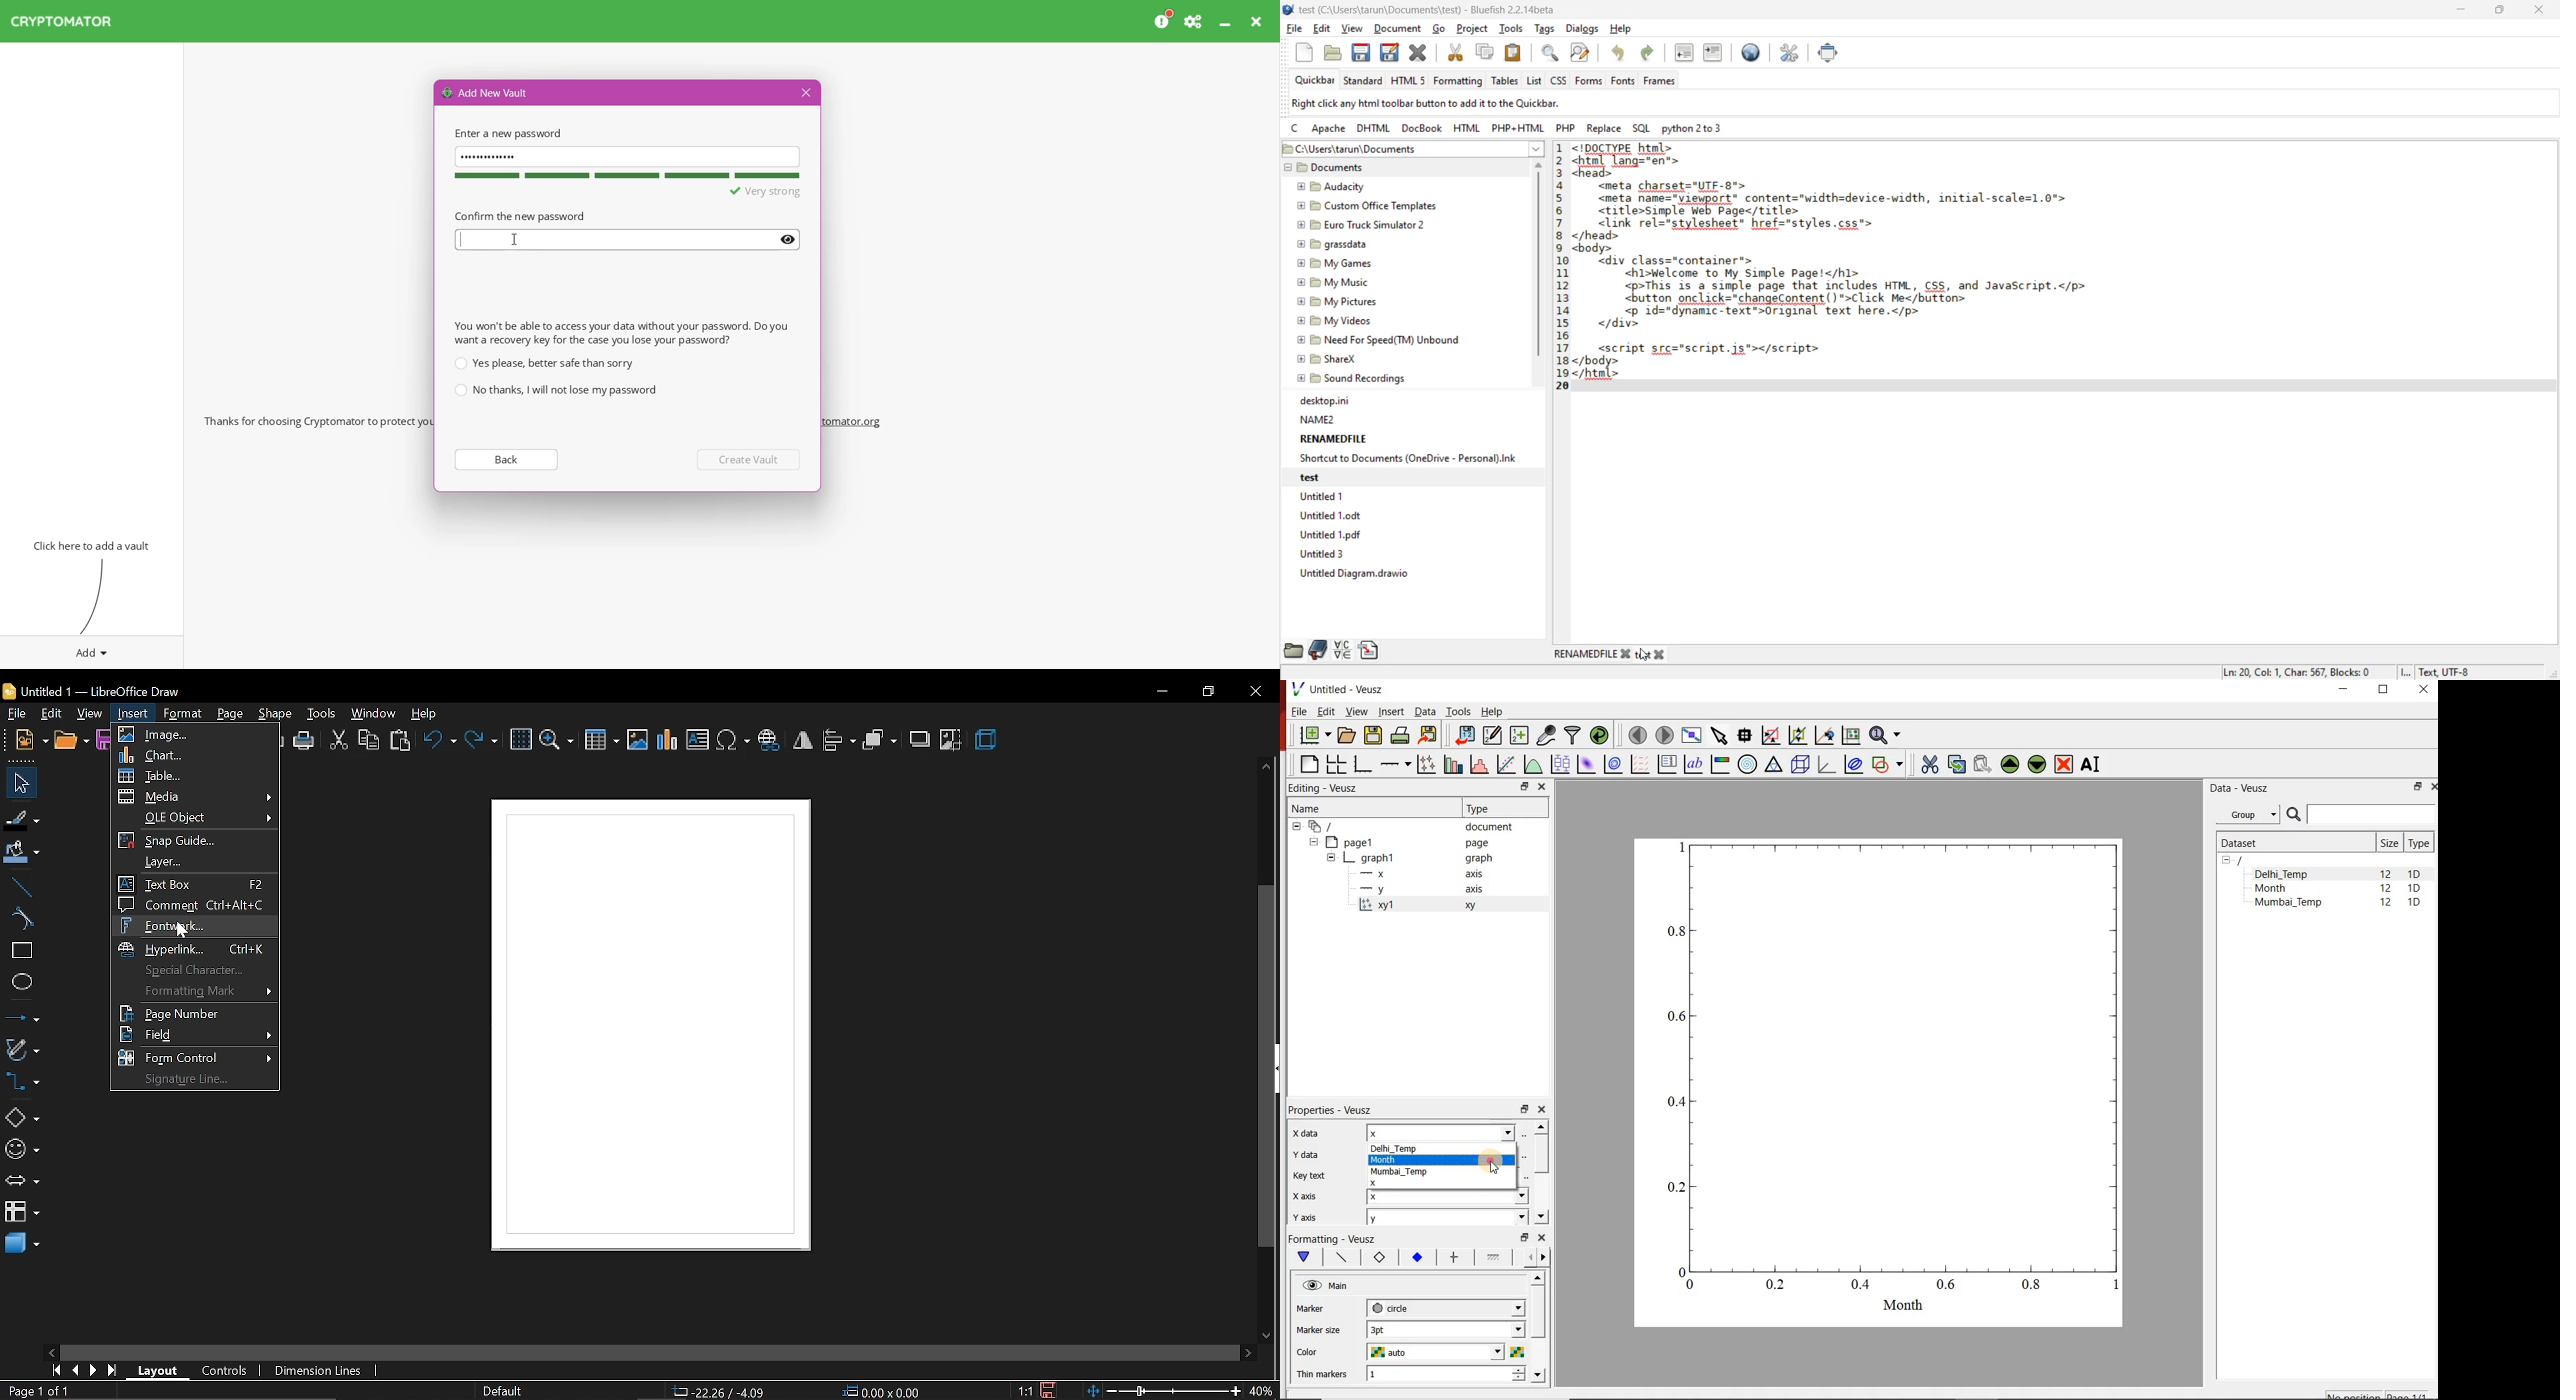 This screenshot has width=2576, height=1400. I want to click on view, so click(90, 713).